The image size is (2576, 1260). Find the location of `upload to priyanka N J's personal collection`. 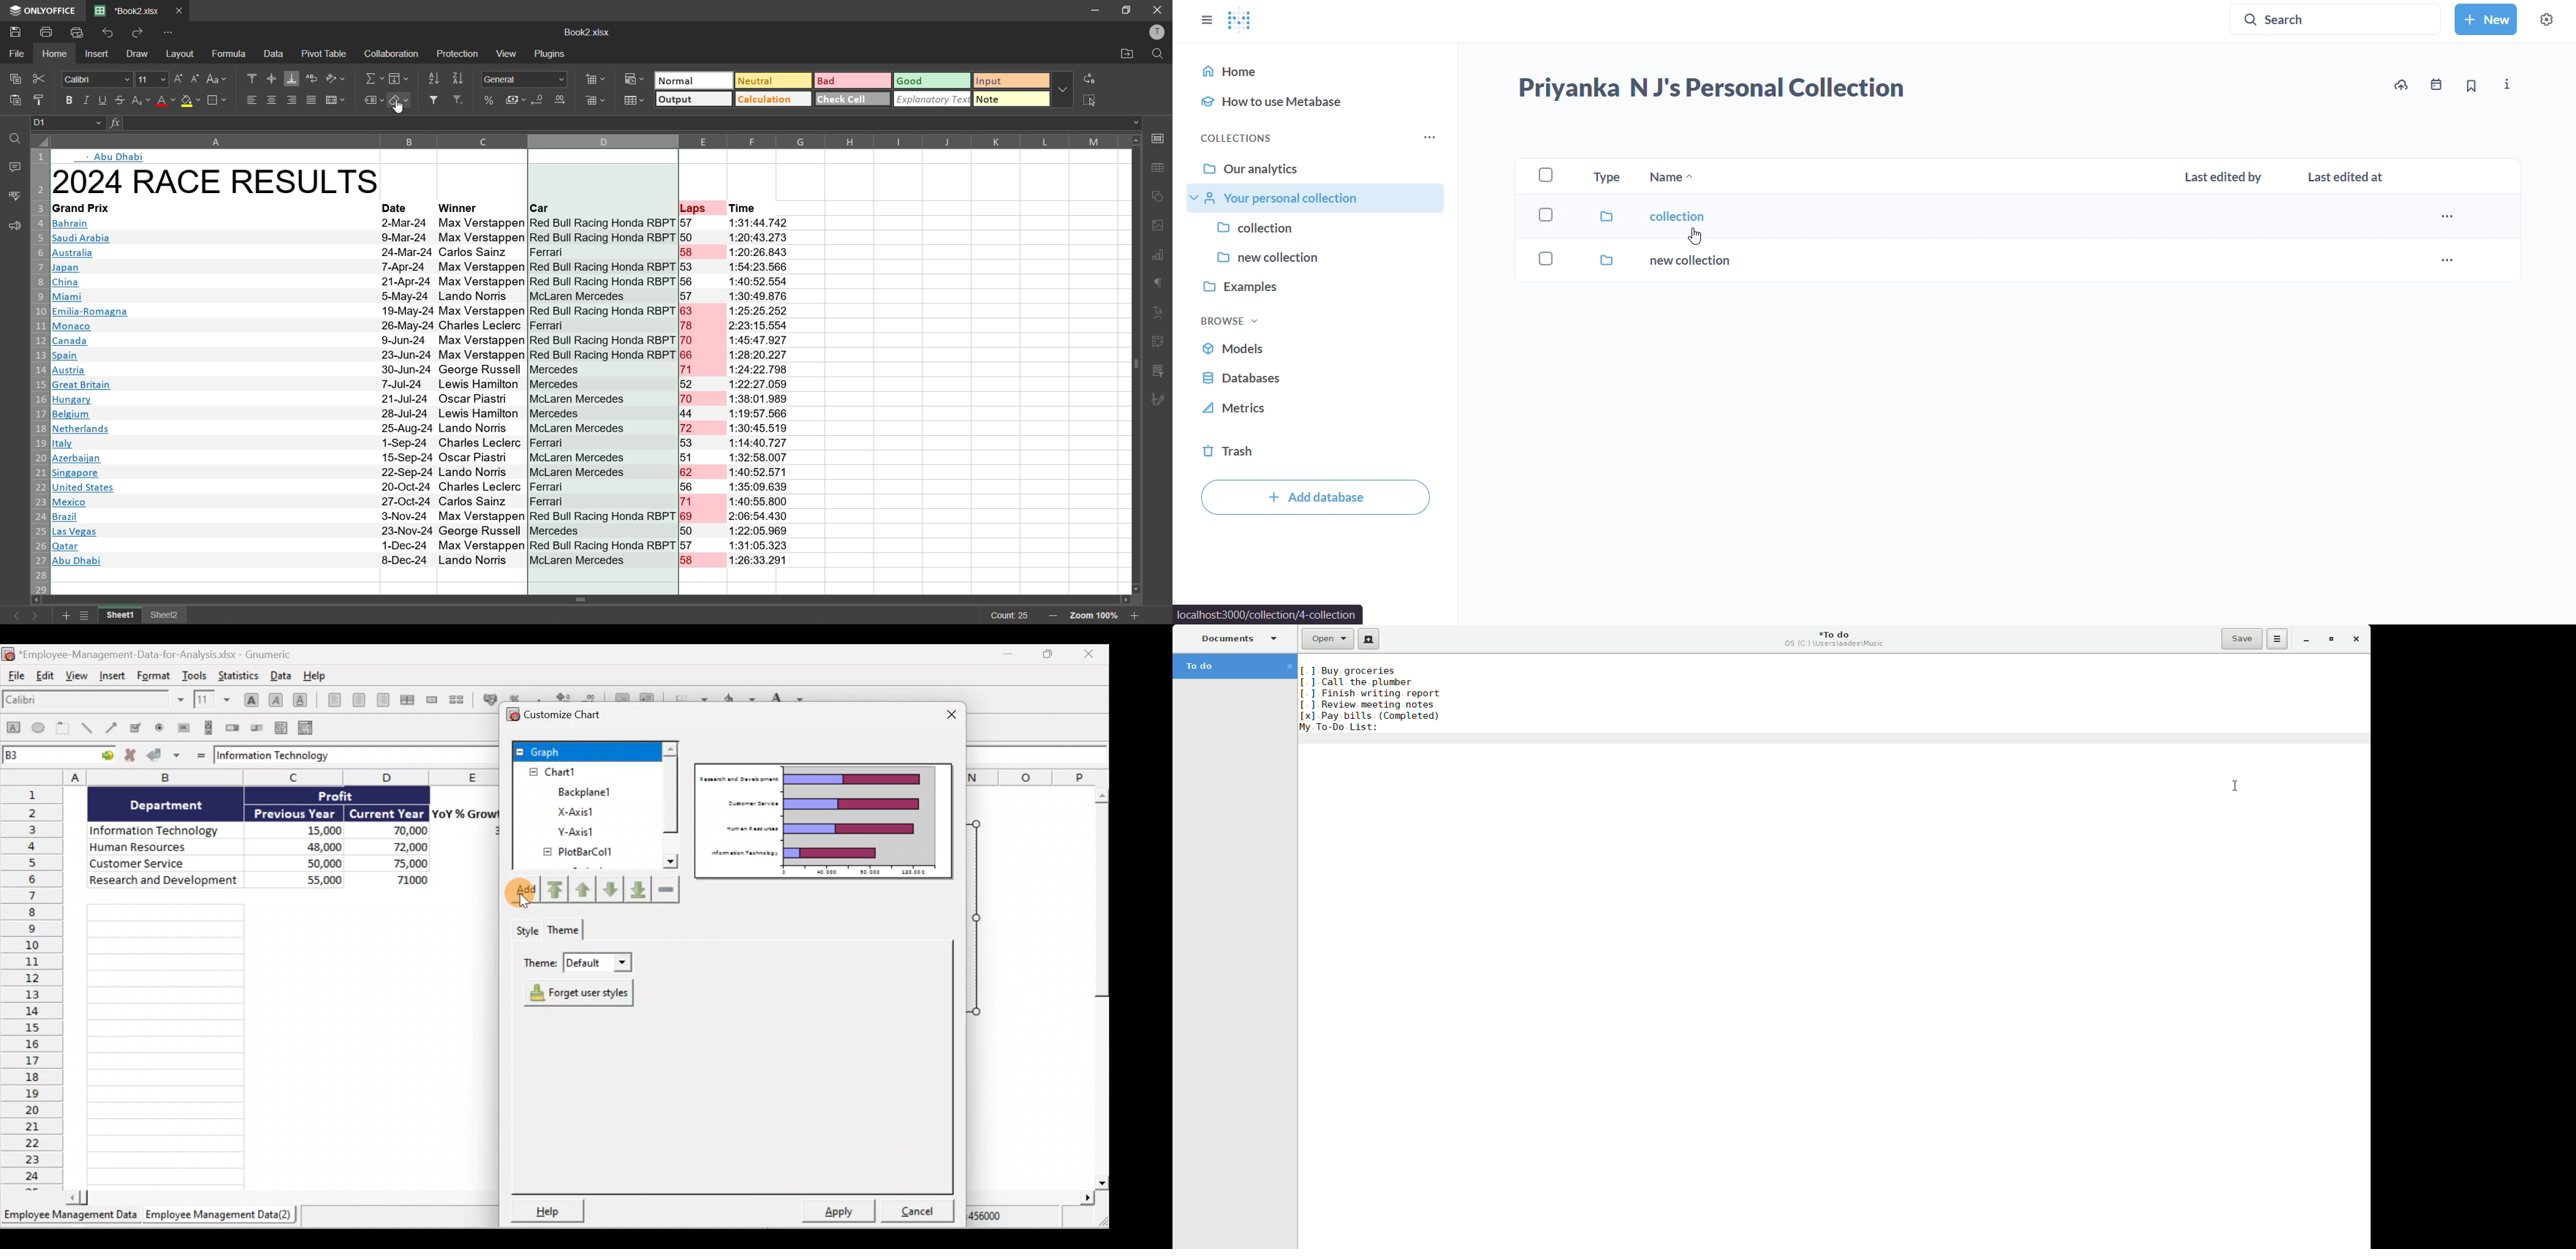

upload to priyanka N J's personal collection is located at coordinates (2399, 83).